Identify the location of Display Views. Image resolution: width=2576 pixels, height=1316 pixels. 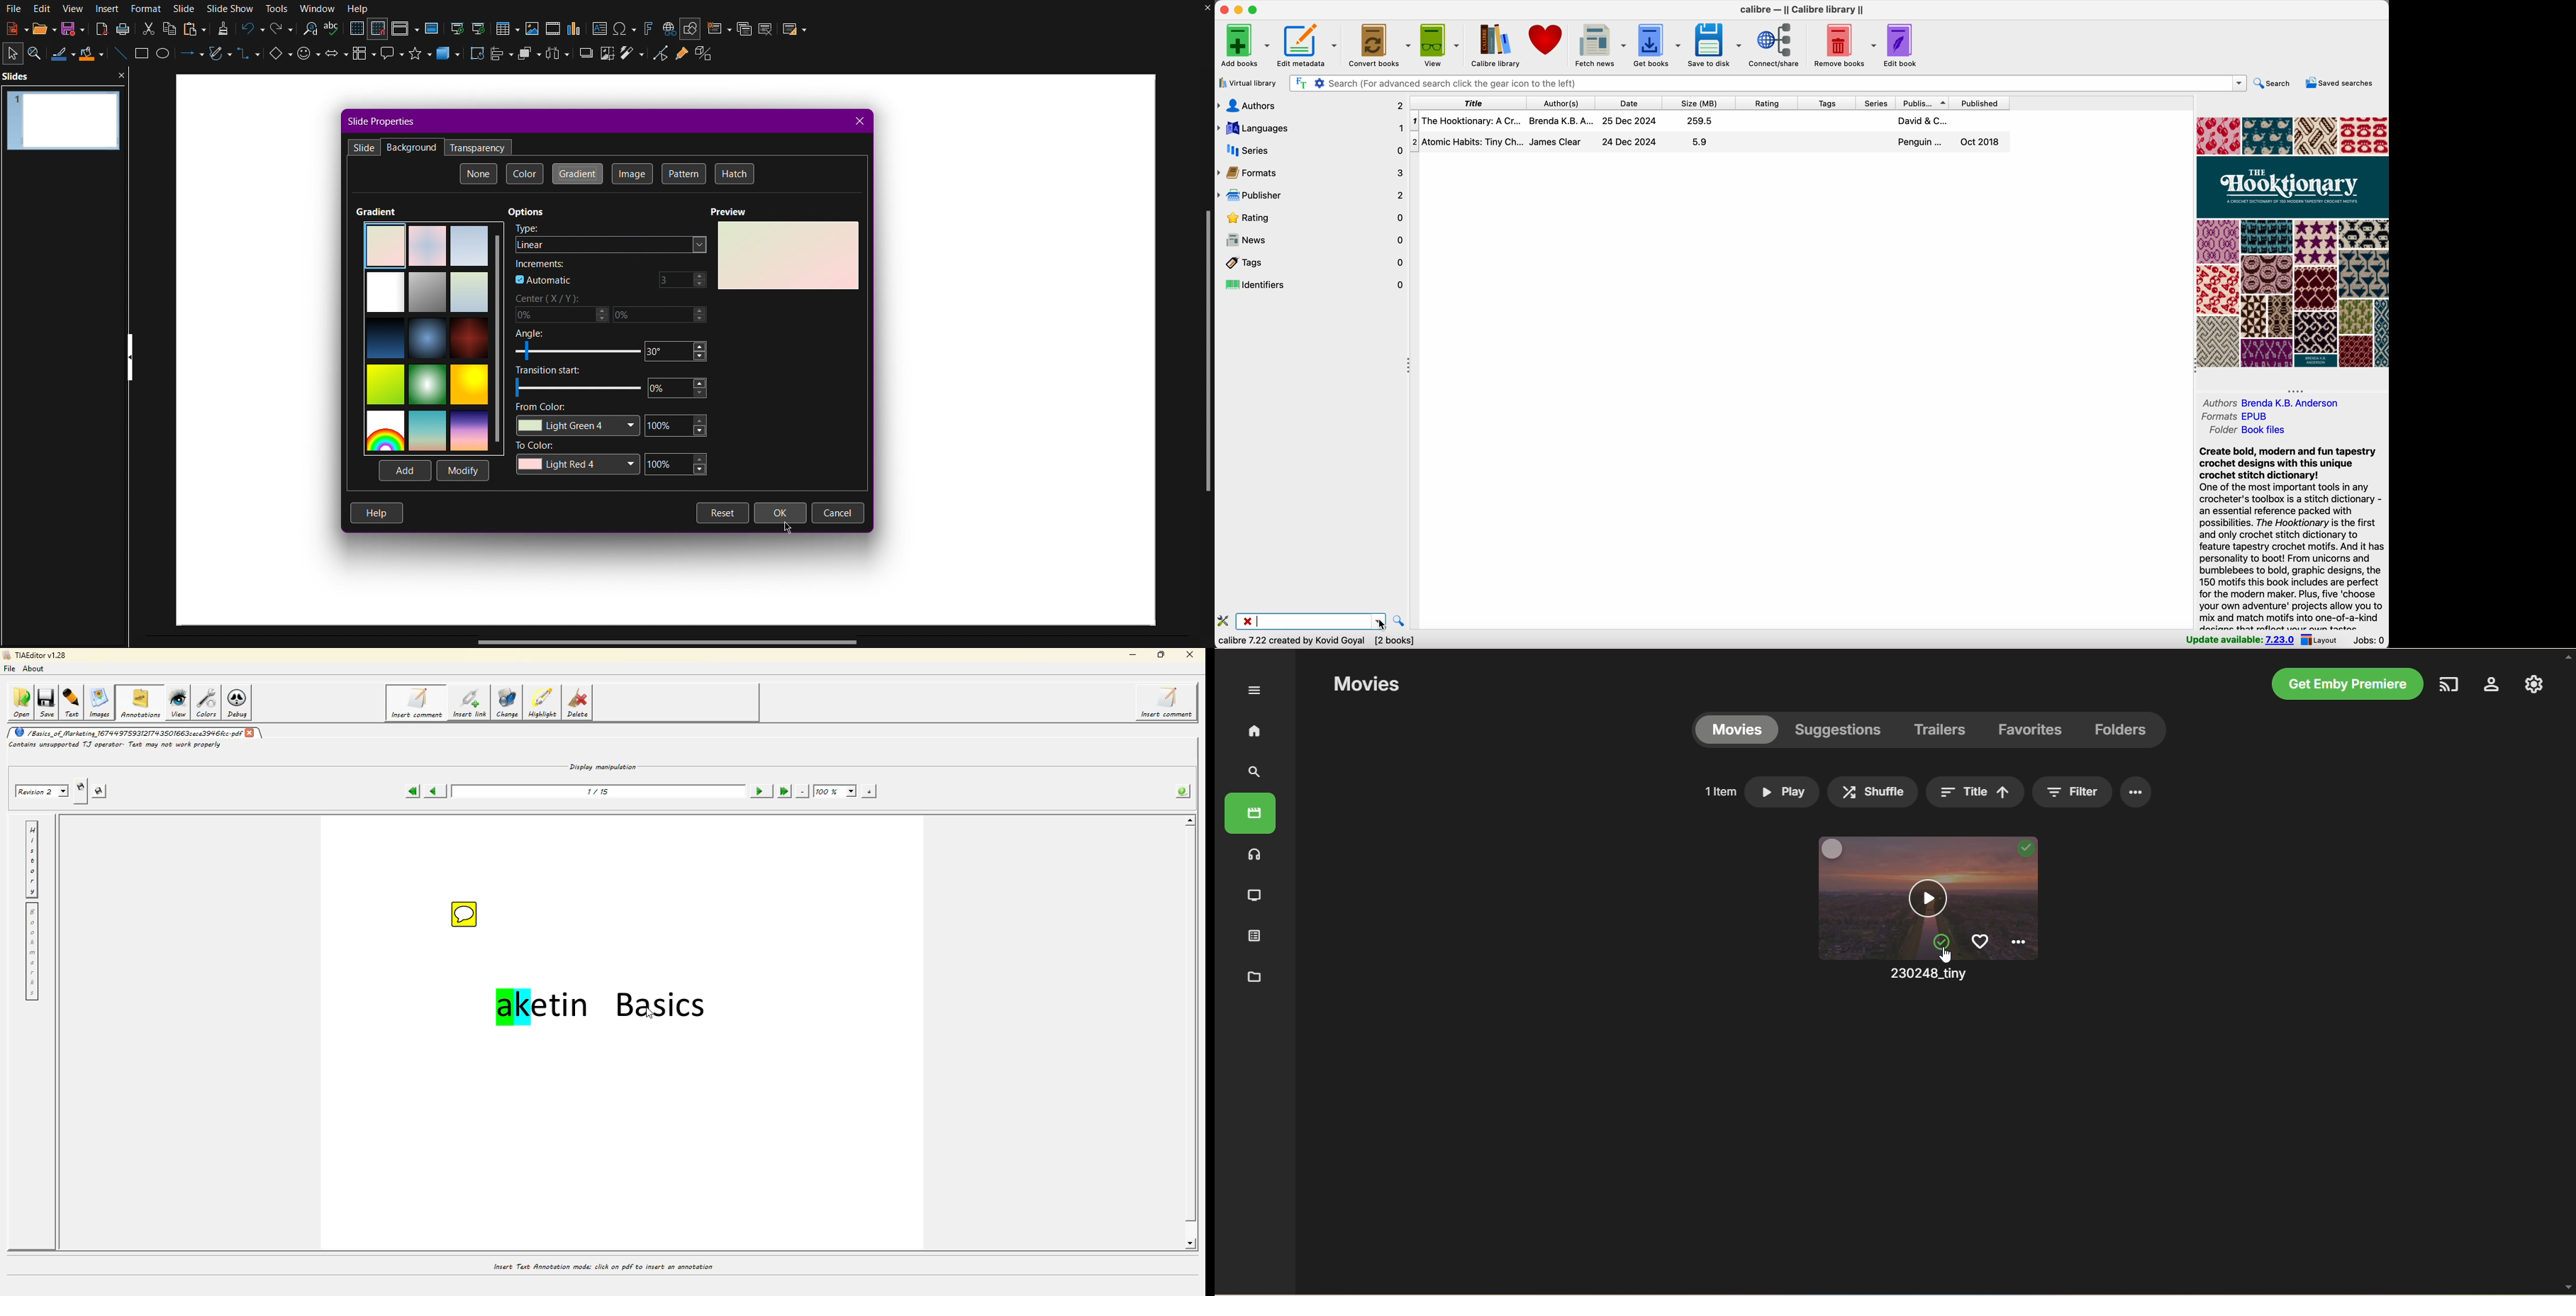
(406, 29).